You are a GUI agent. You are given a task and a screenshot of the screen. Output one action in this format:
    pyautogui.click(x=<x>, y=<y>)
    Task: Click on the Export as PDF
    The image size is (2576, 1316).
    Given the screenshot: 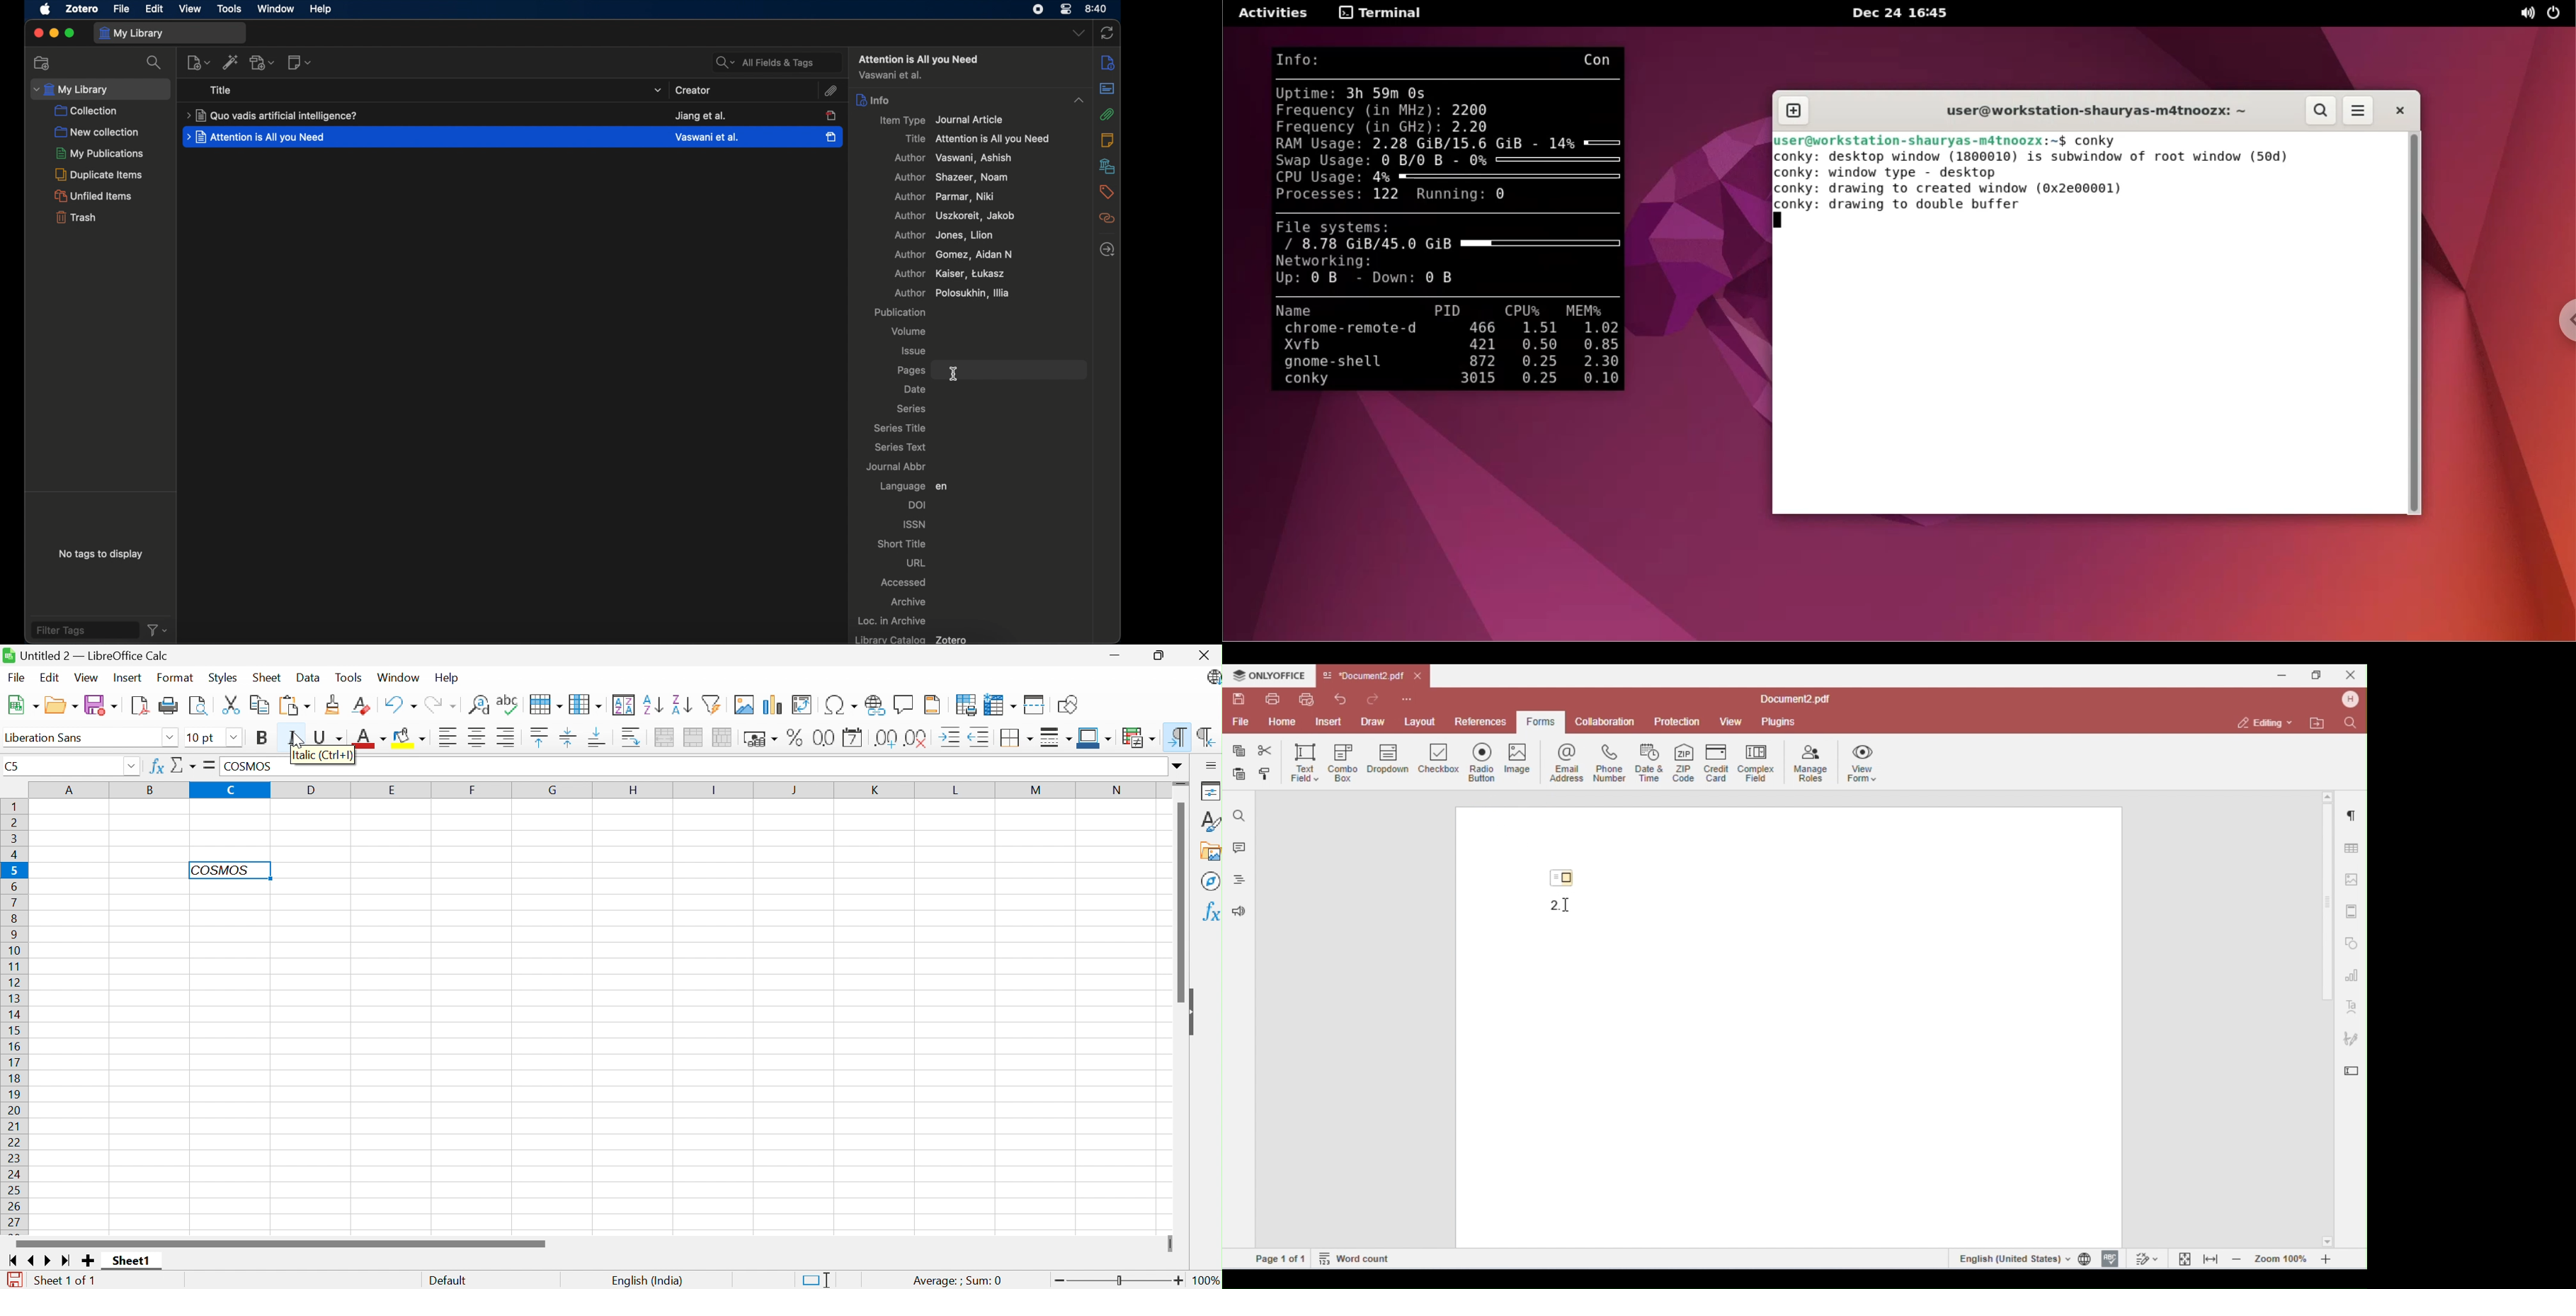 What is the action you would take?
    pyautogui.click(x=140, y=705)
    